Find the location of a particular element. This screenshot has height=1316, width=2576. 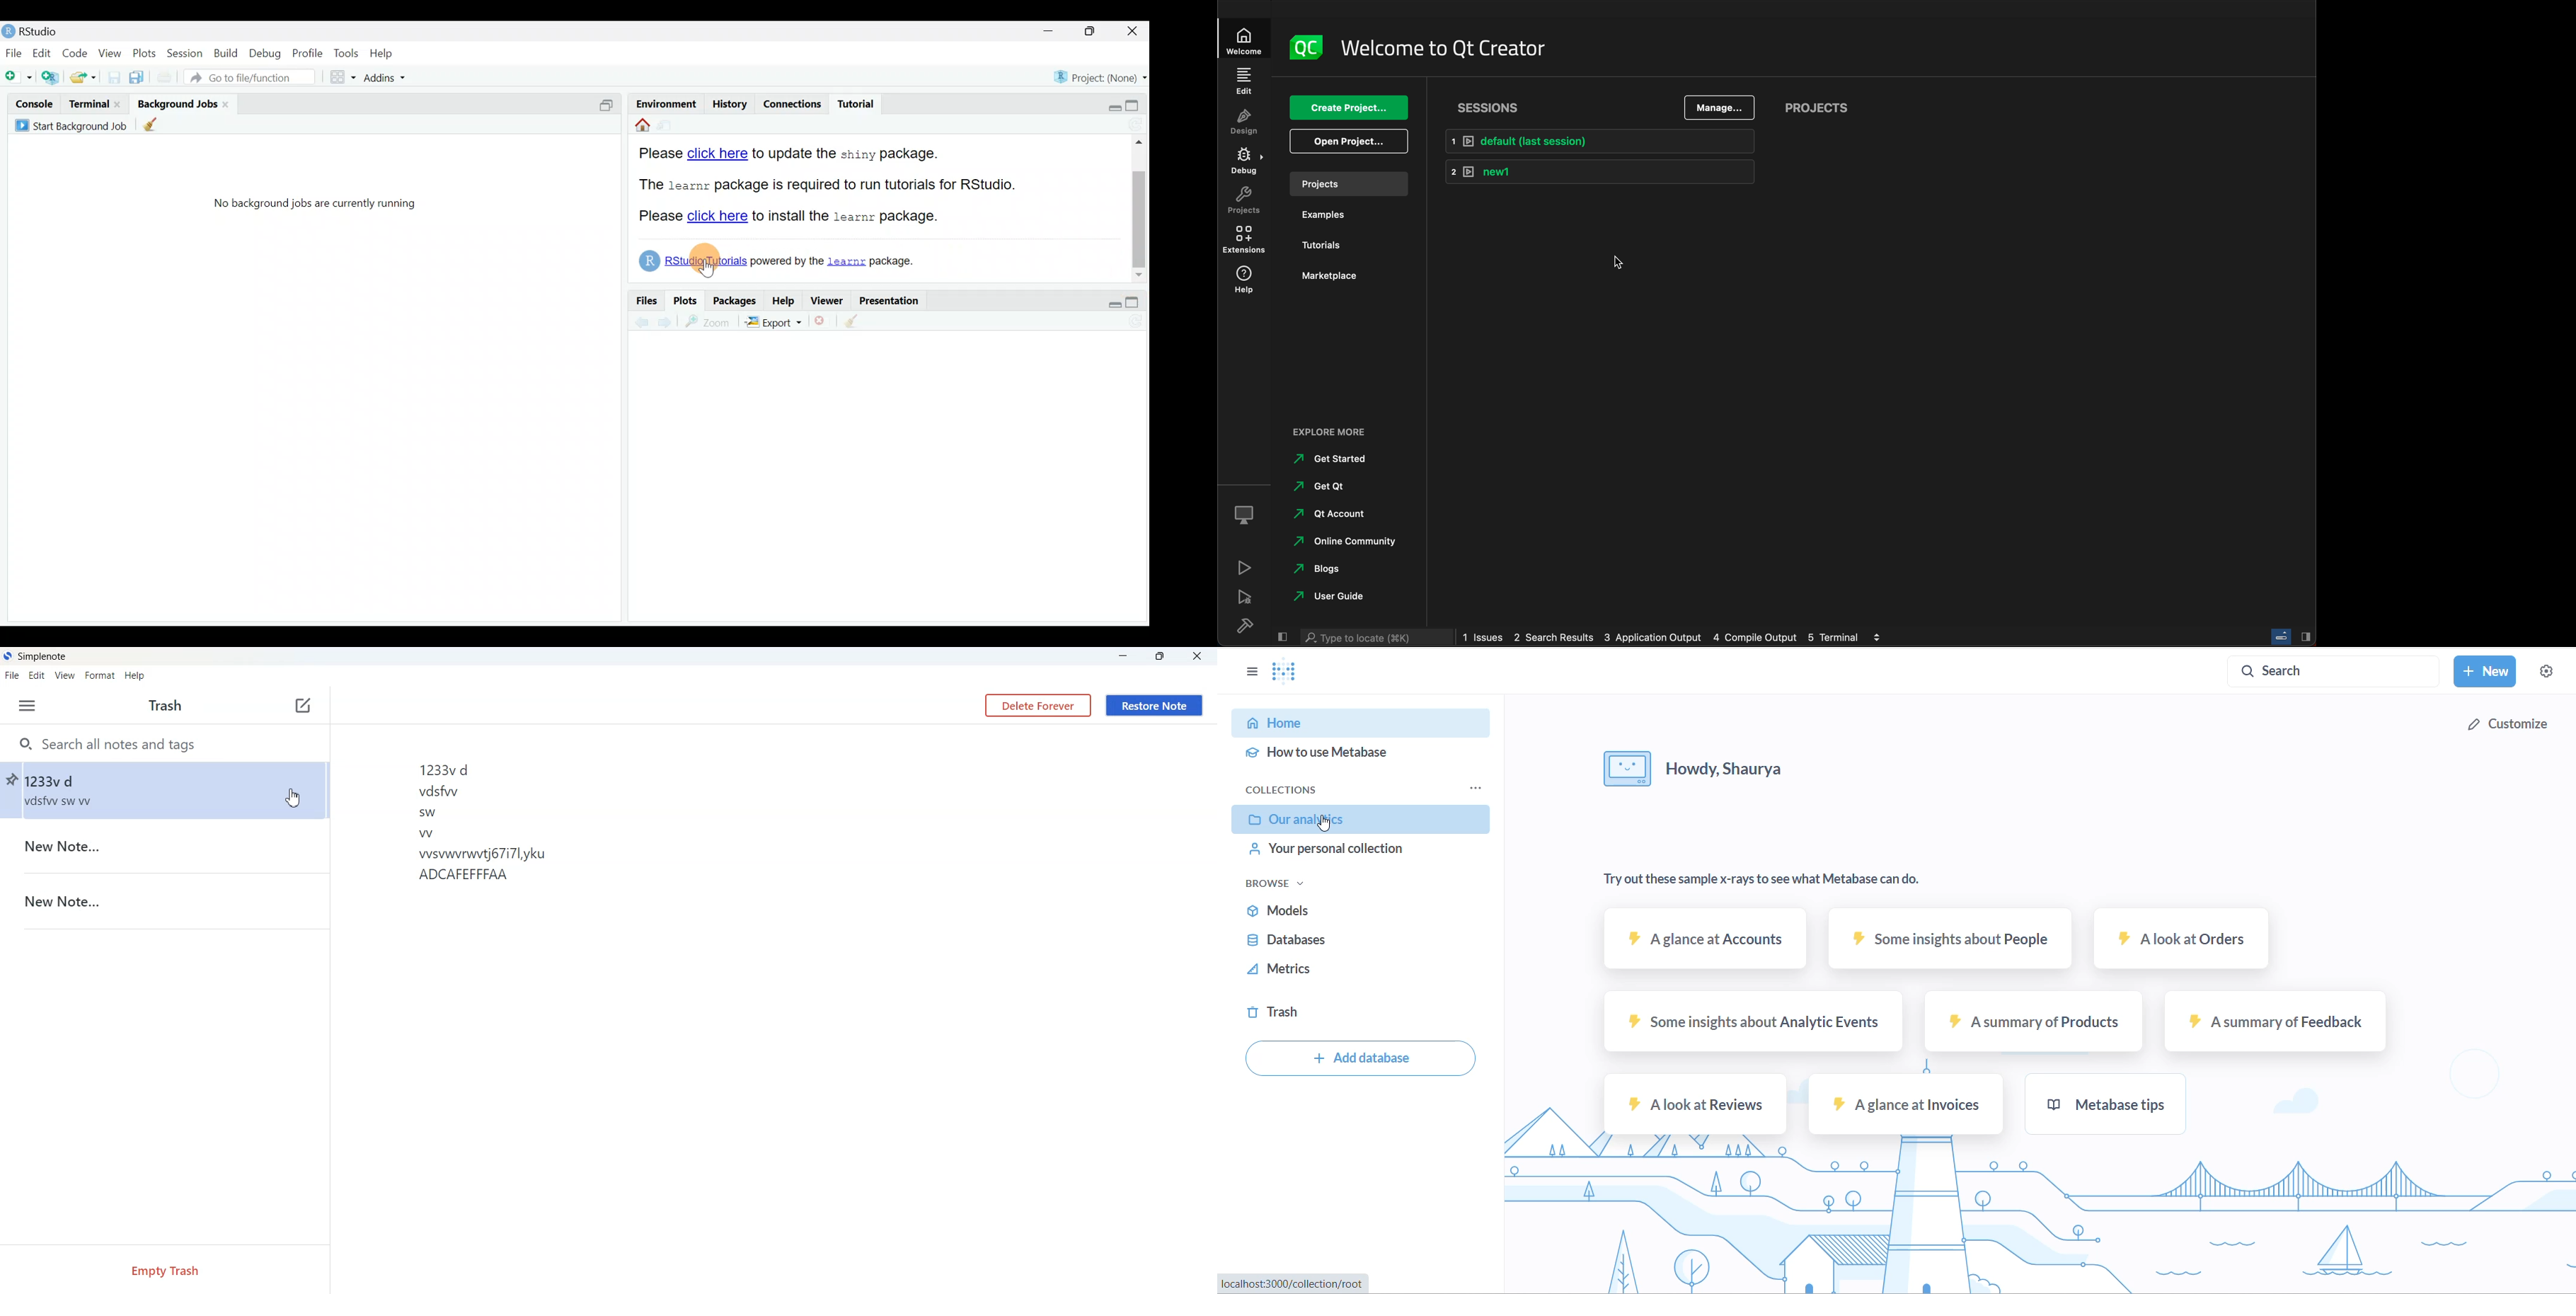

trash is located at coordinates (1340, 1012).